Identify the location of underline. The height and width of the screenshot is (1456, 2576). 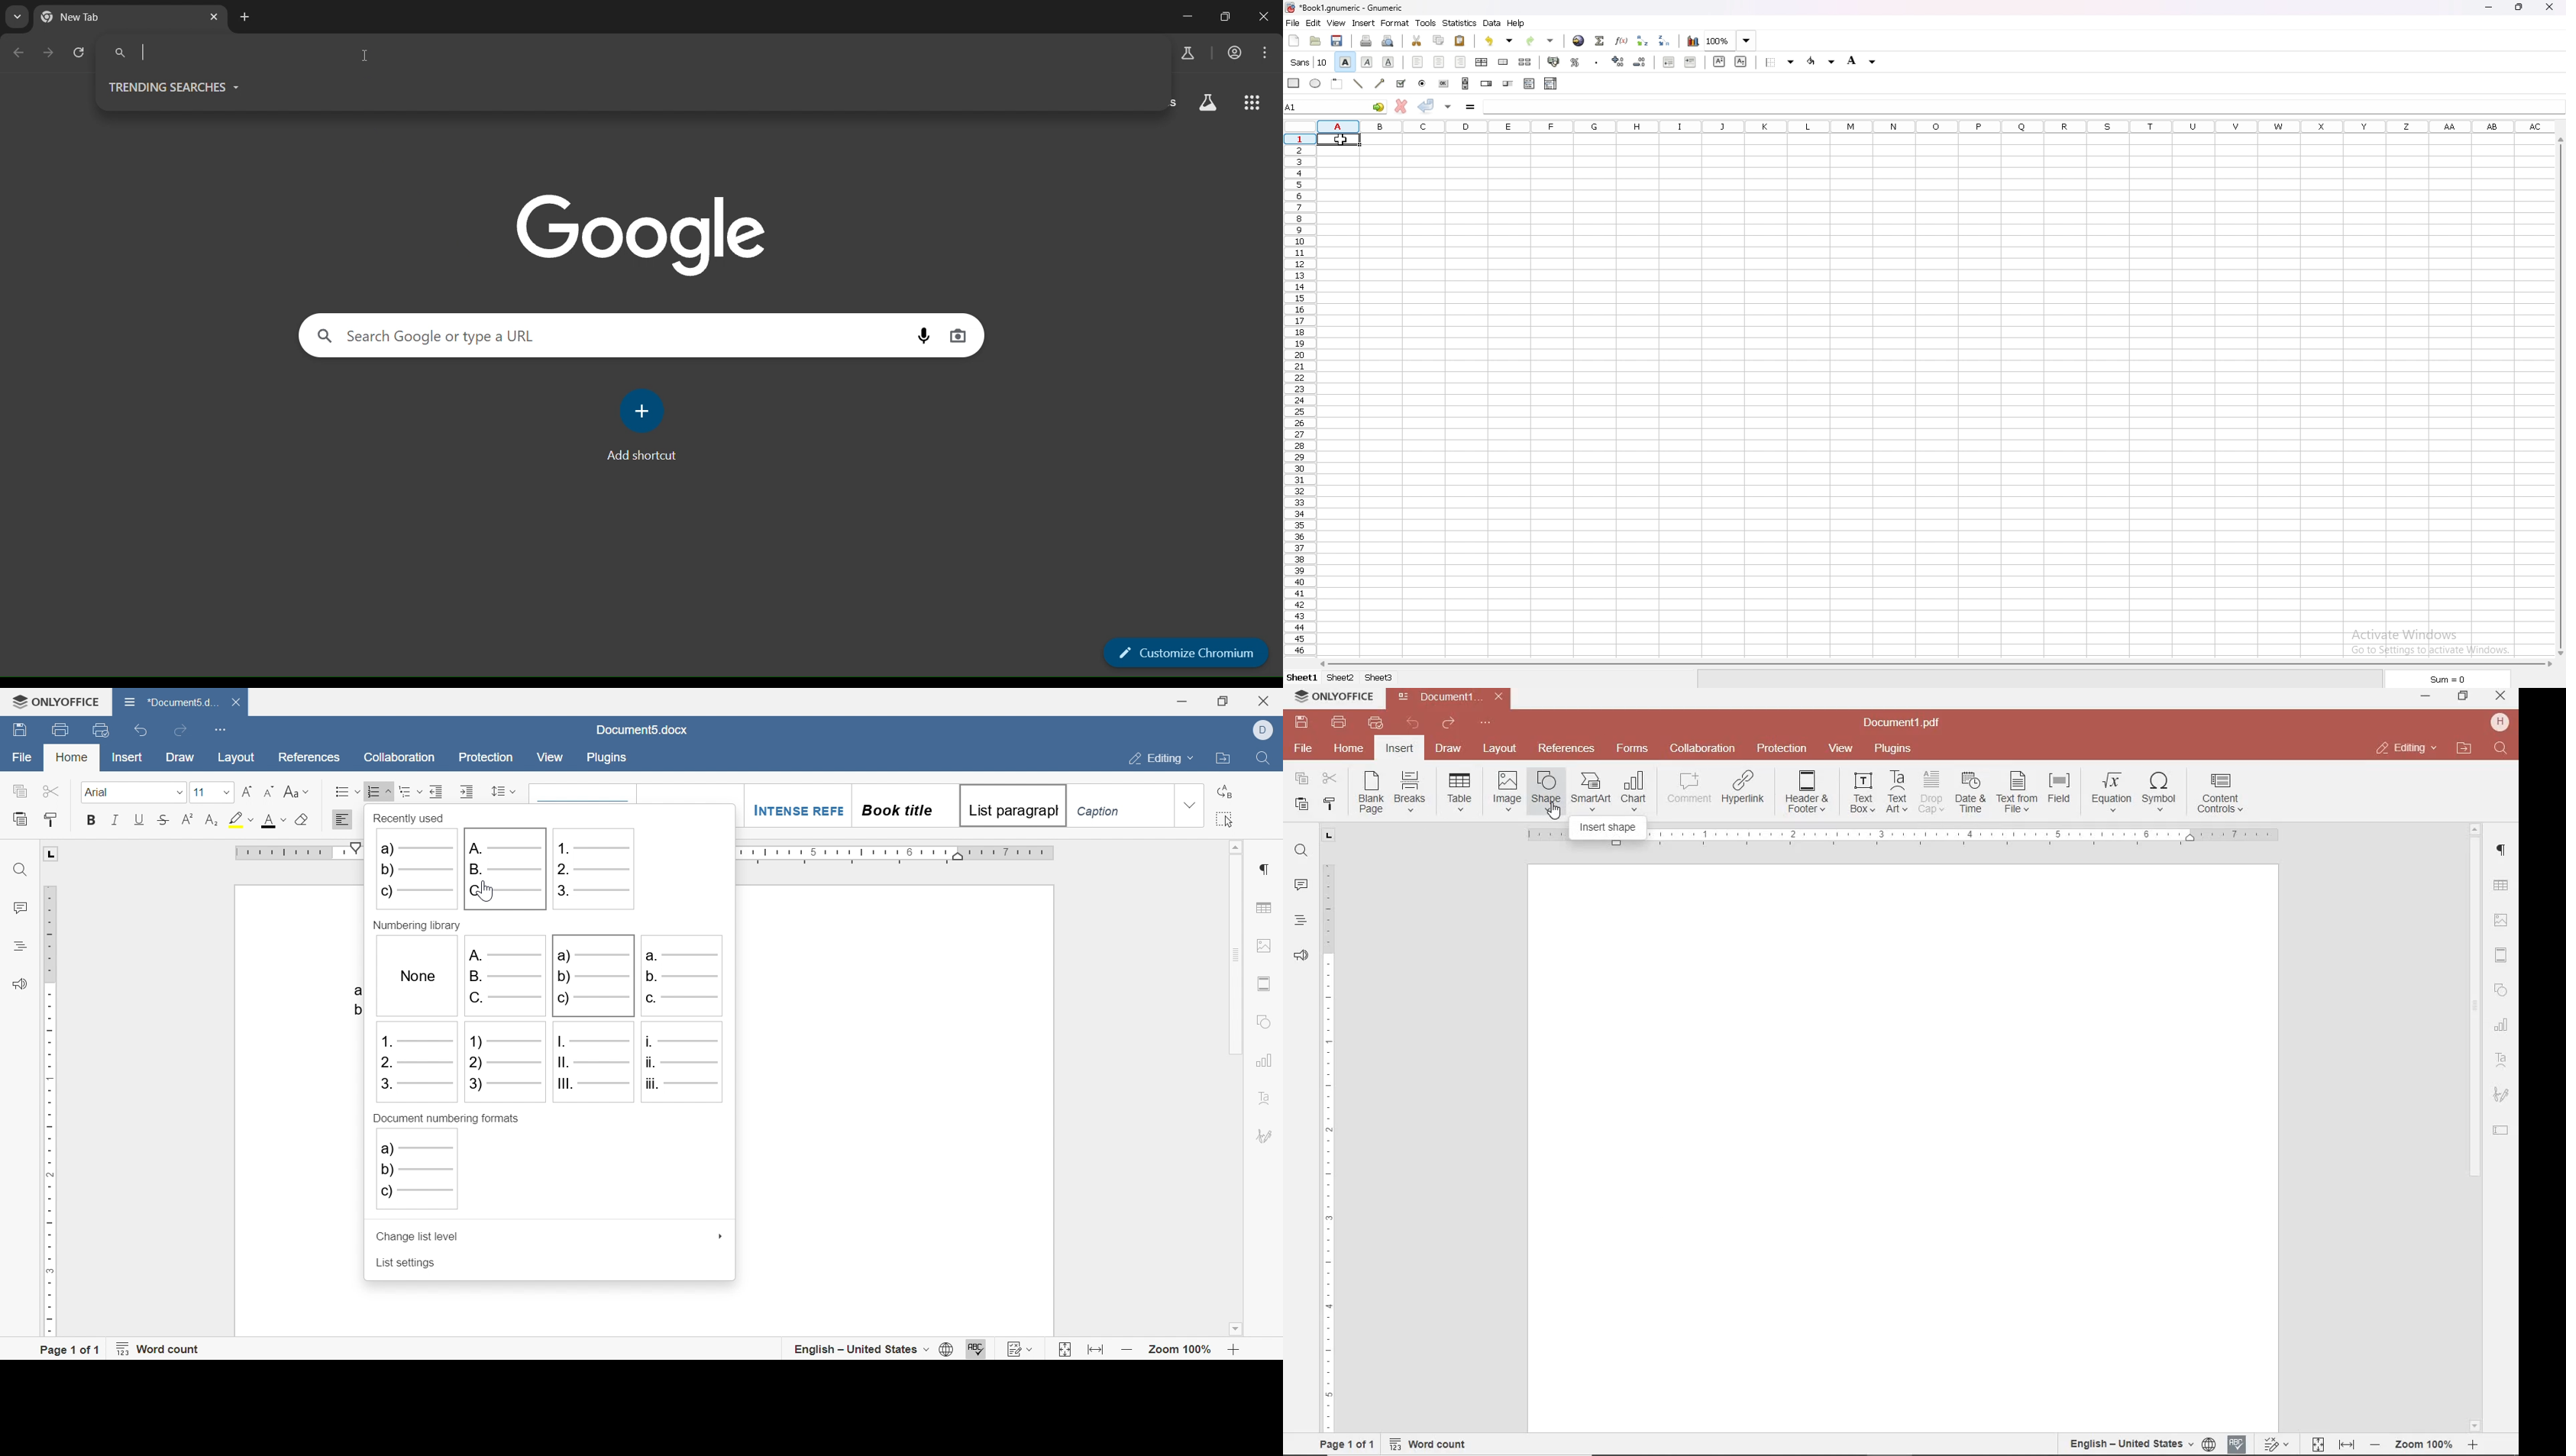
(1389, 63).